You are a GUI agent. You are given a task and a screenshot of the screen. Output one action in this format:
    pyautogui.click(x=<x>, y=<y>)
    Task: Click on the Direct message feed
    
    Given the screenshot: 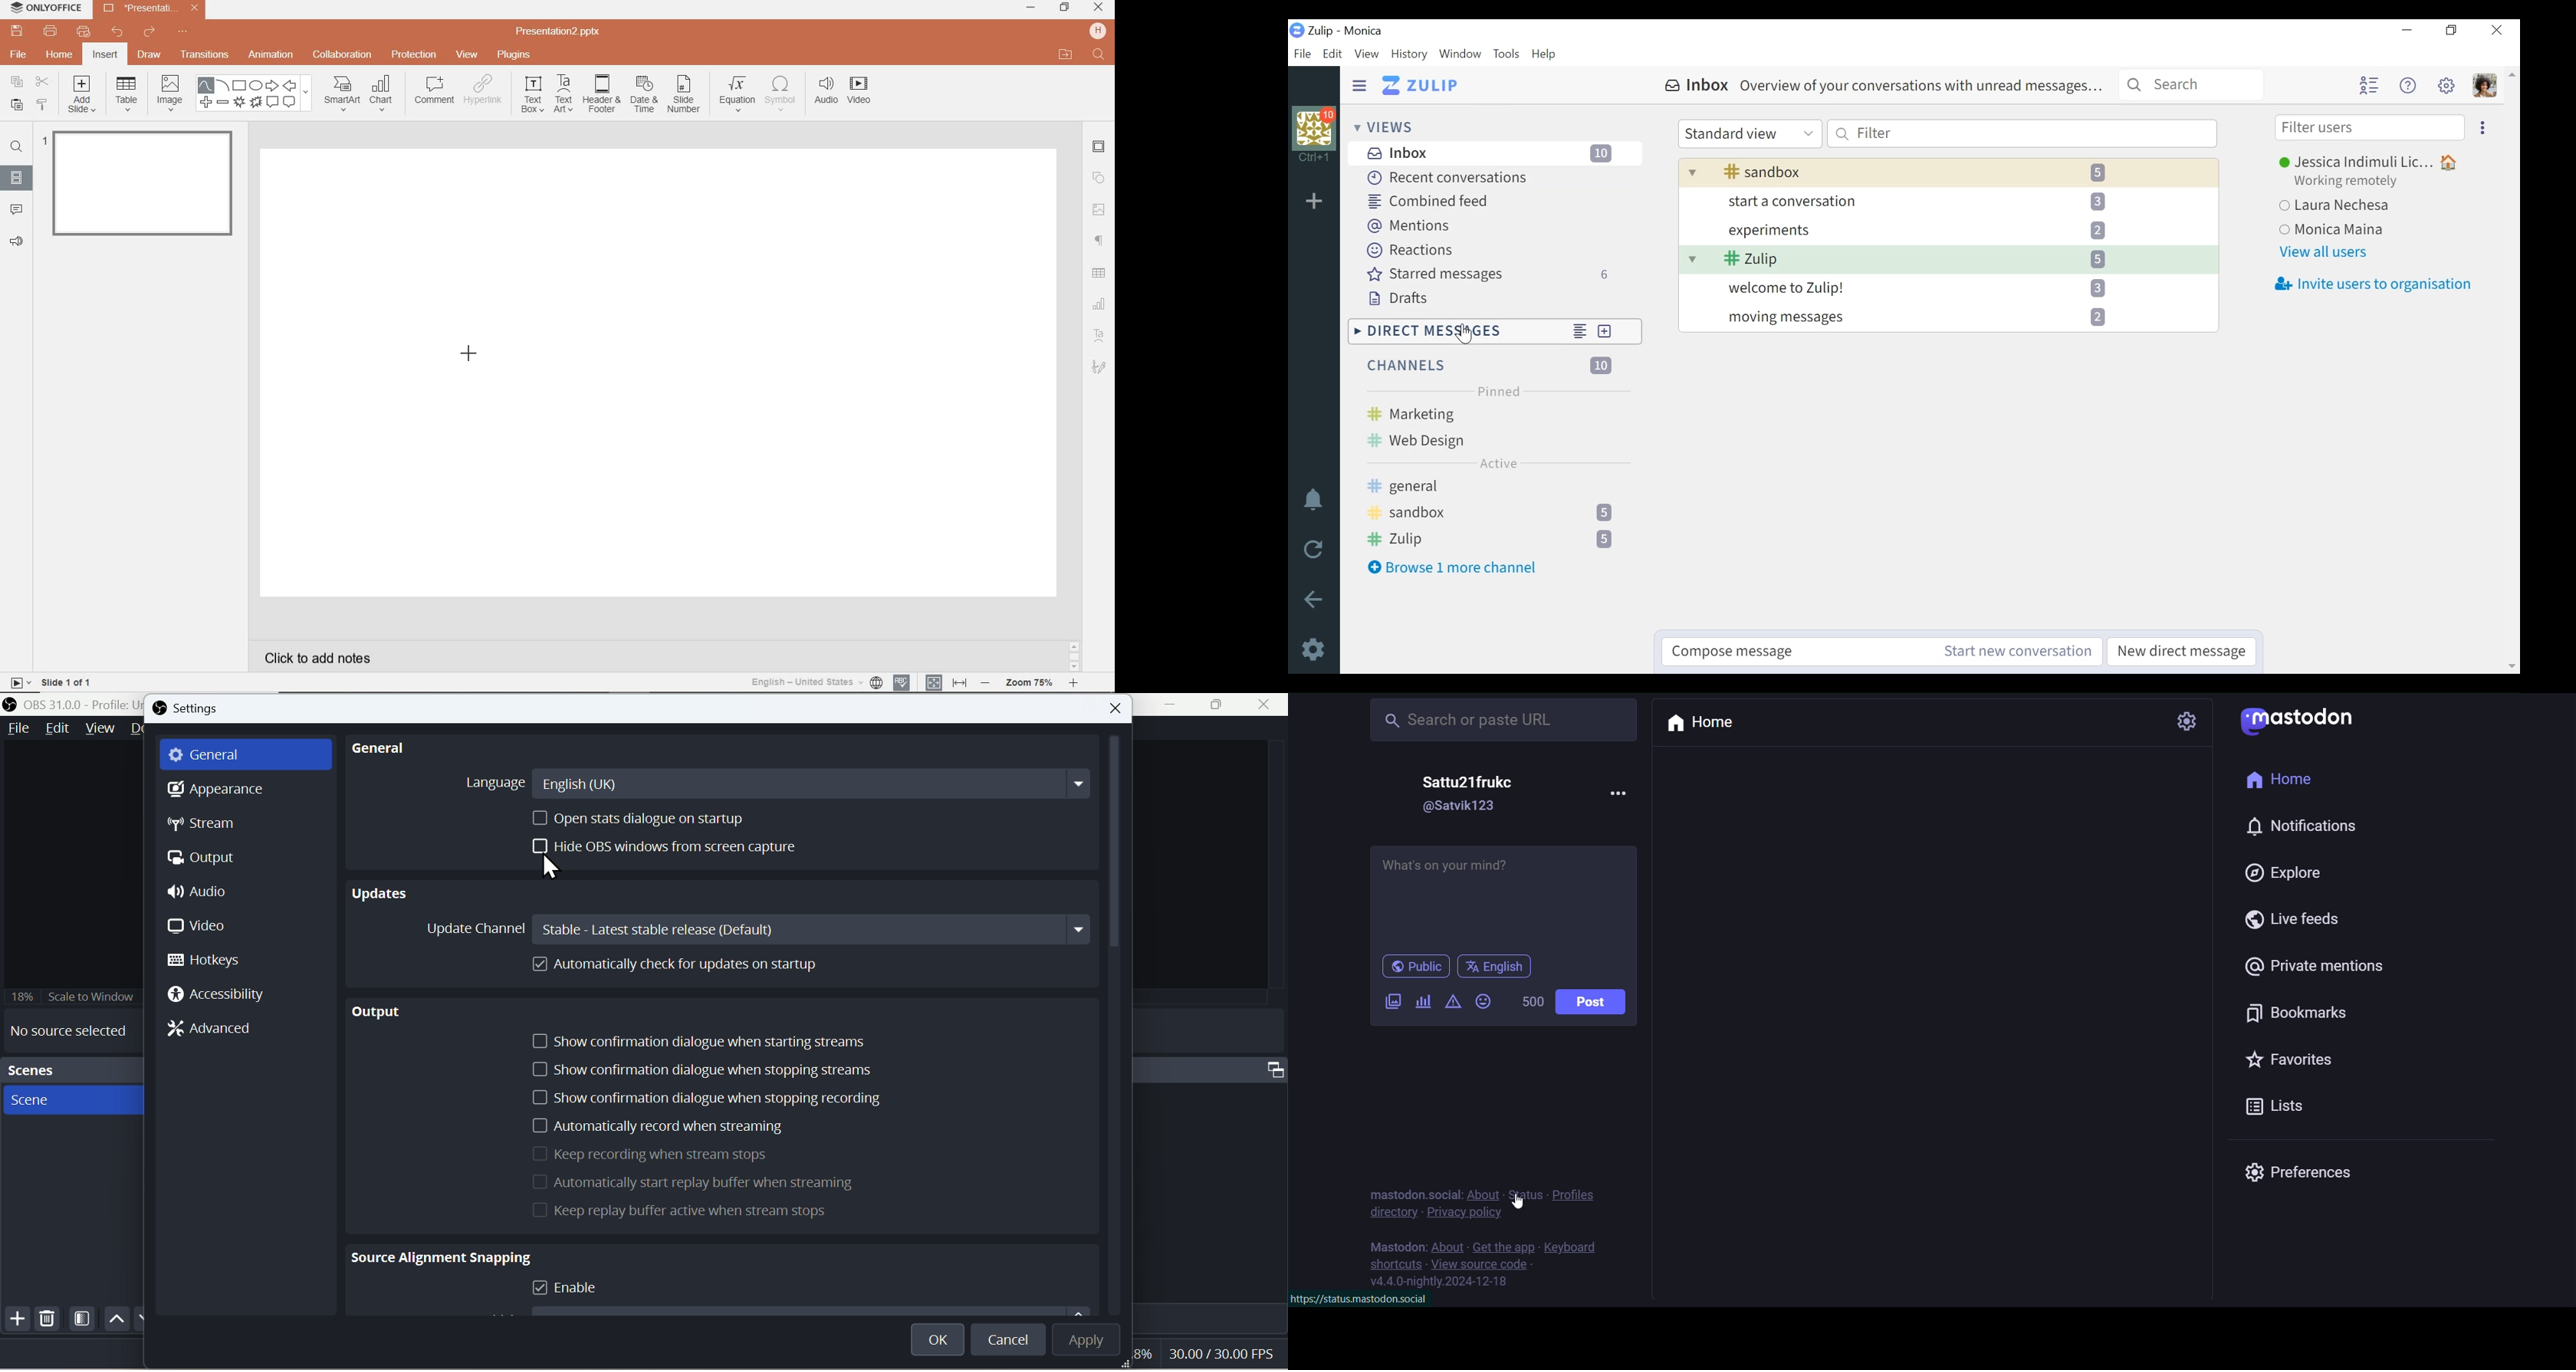 What is the action you would take?
    pyautogui.click(x=1579, y=331)
    